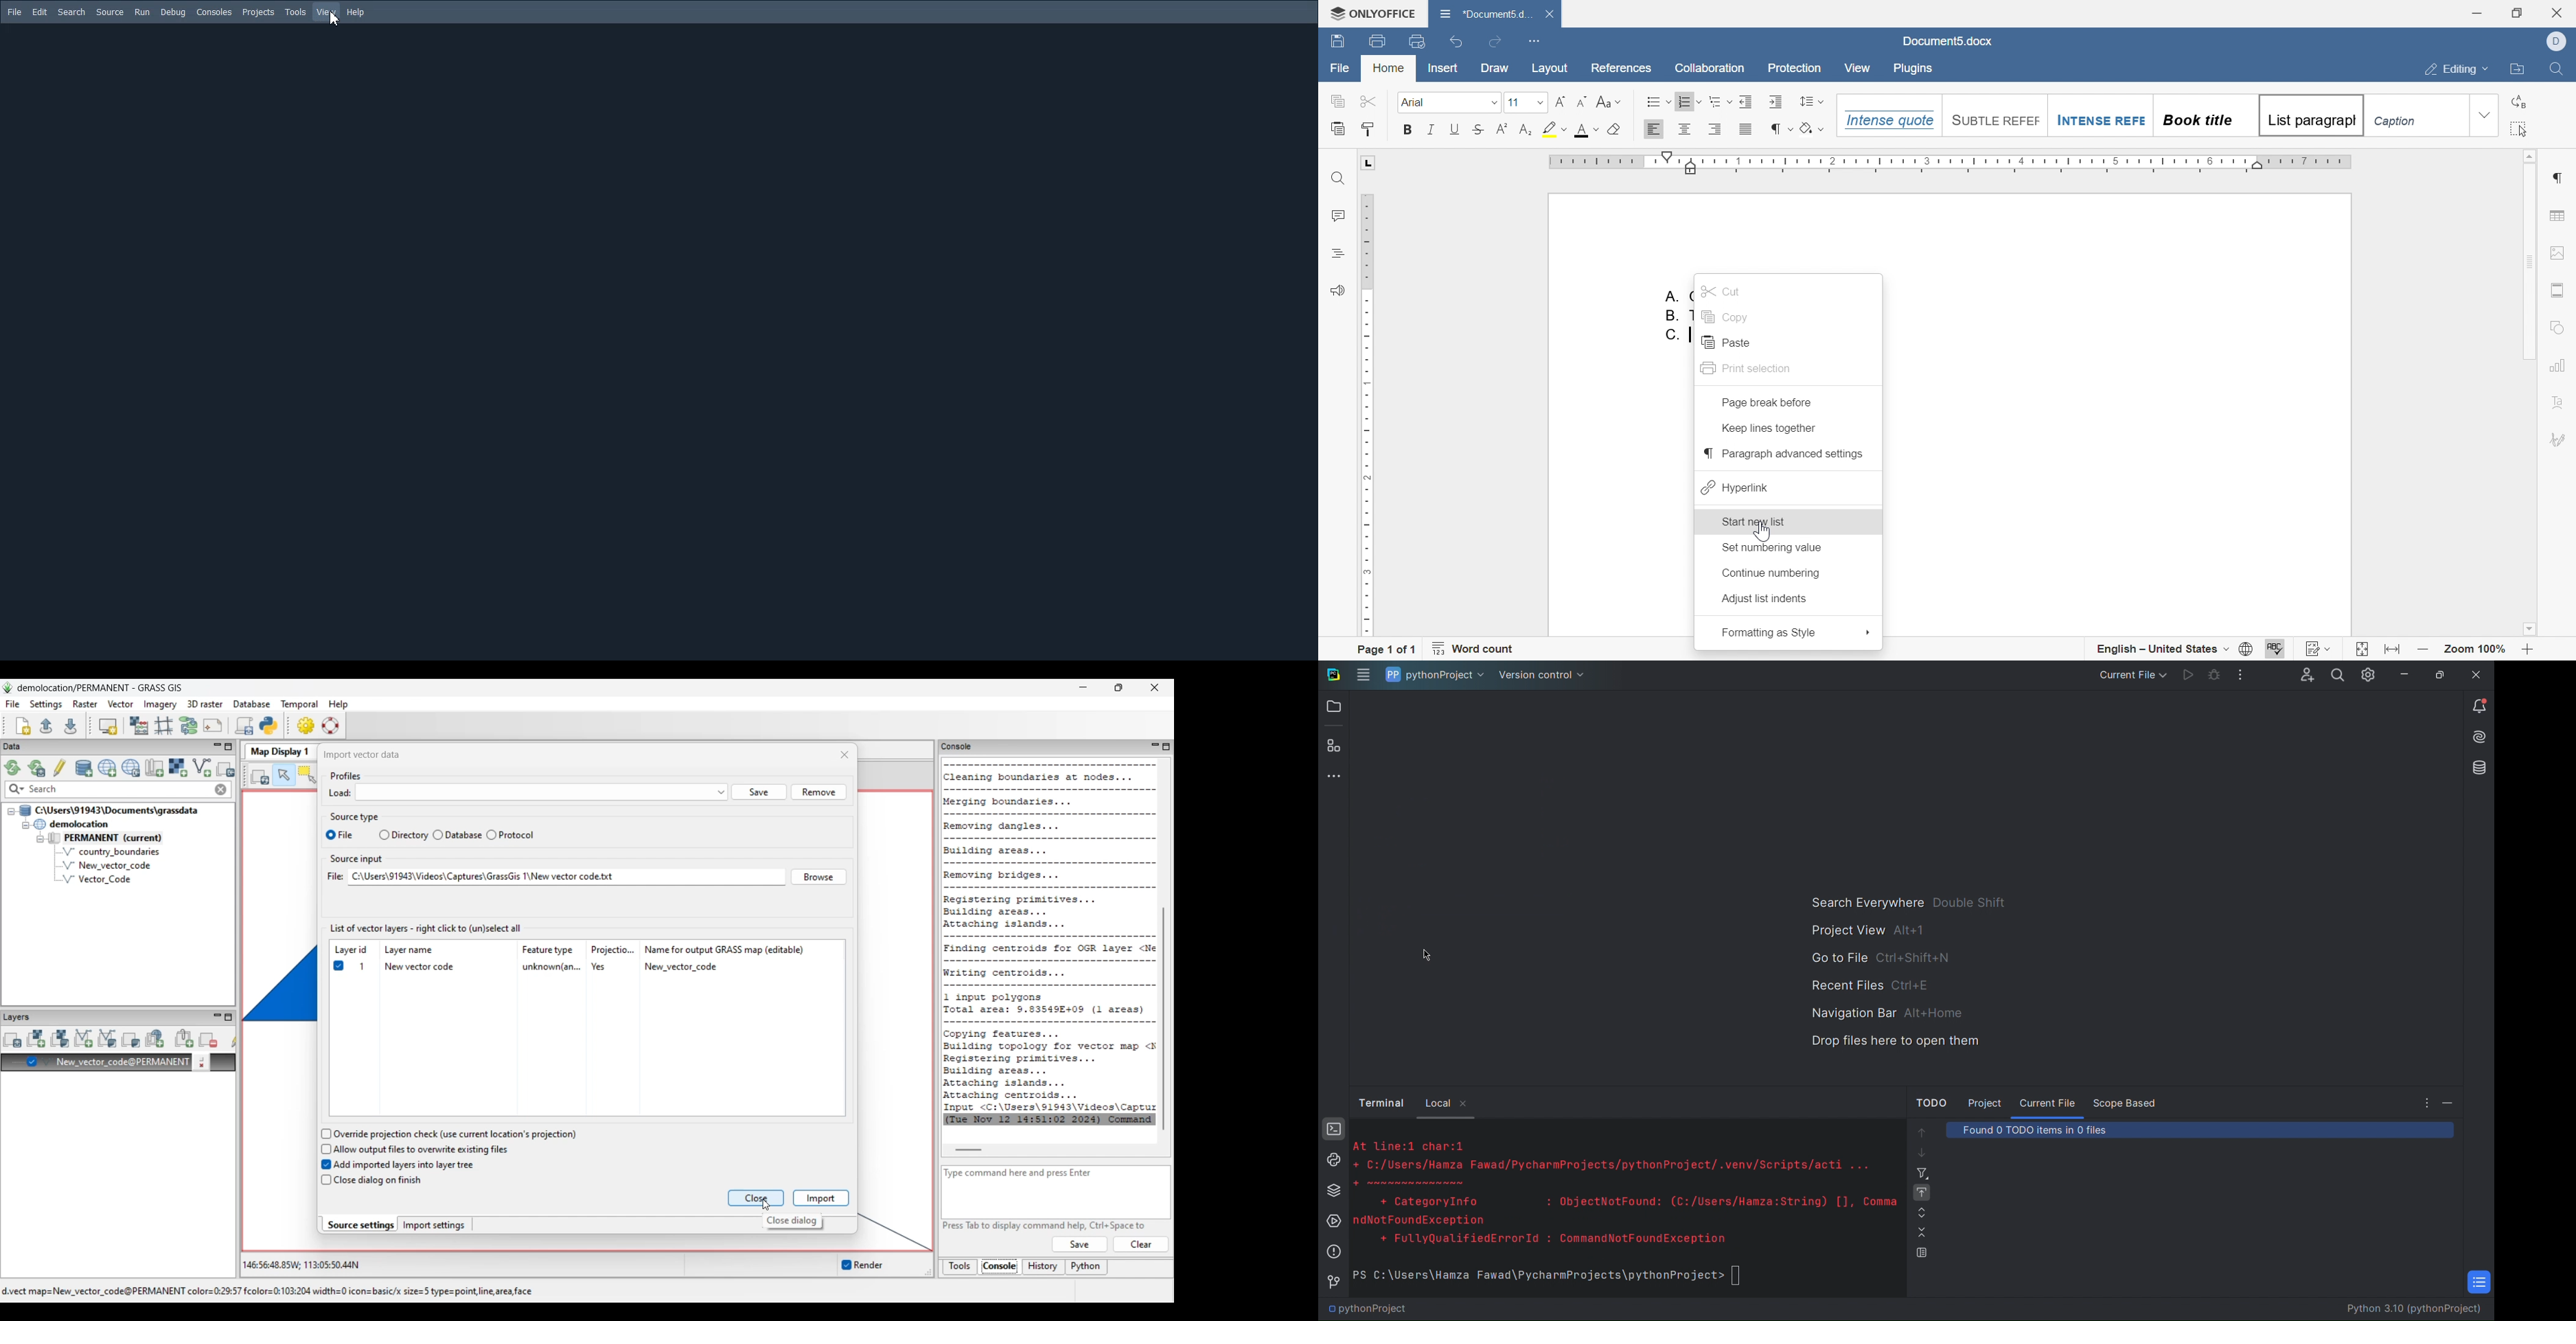 Image resolution: width=2576 pixels, height=1344 pixels. Describe the element at coordinates (110, 12) in the screenshot. I see `Source` at that location.